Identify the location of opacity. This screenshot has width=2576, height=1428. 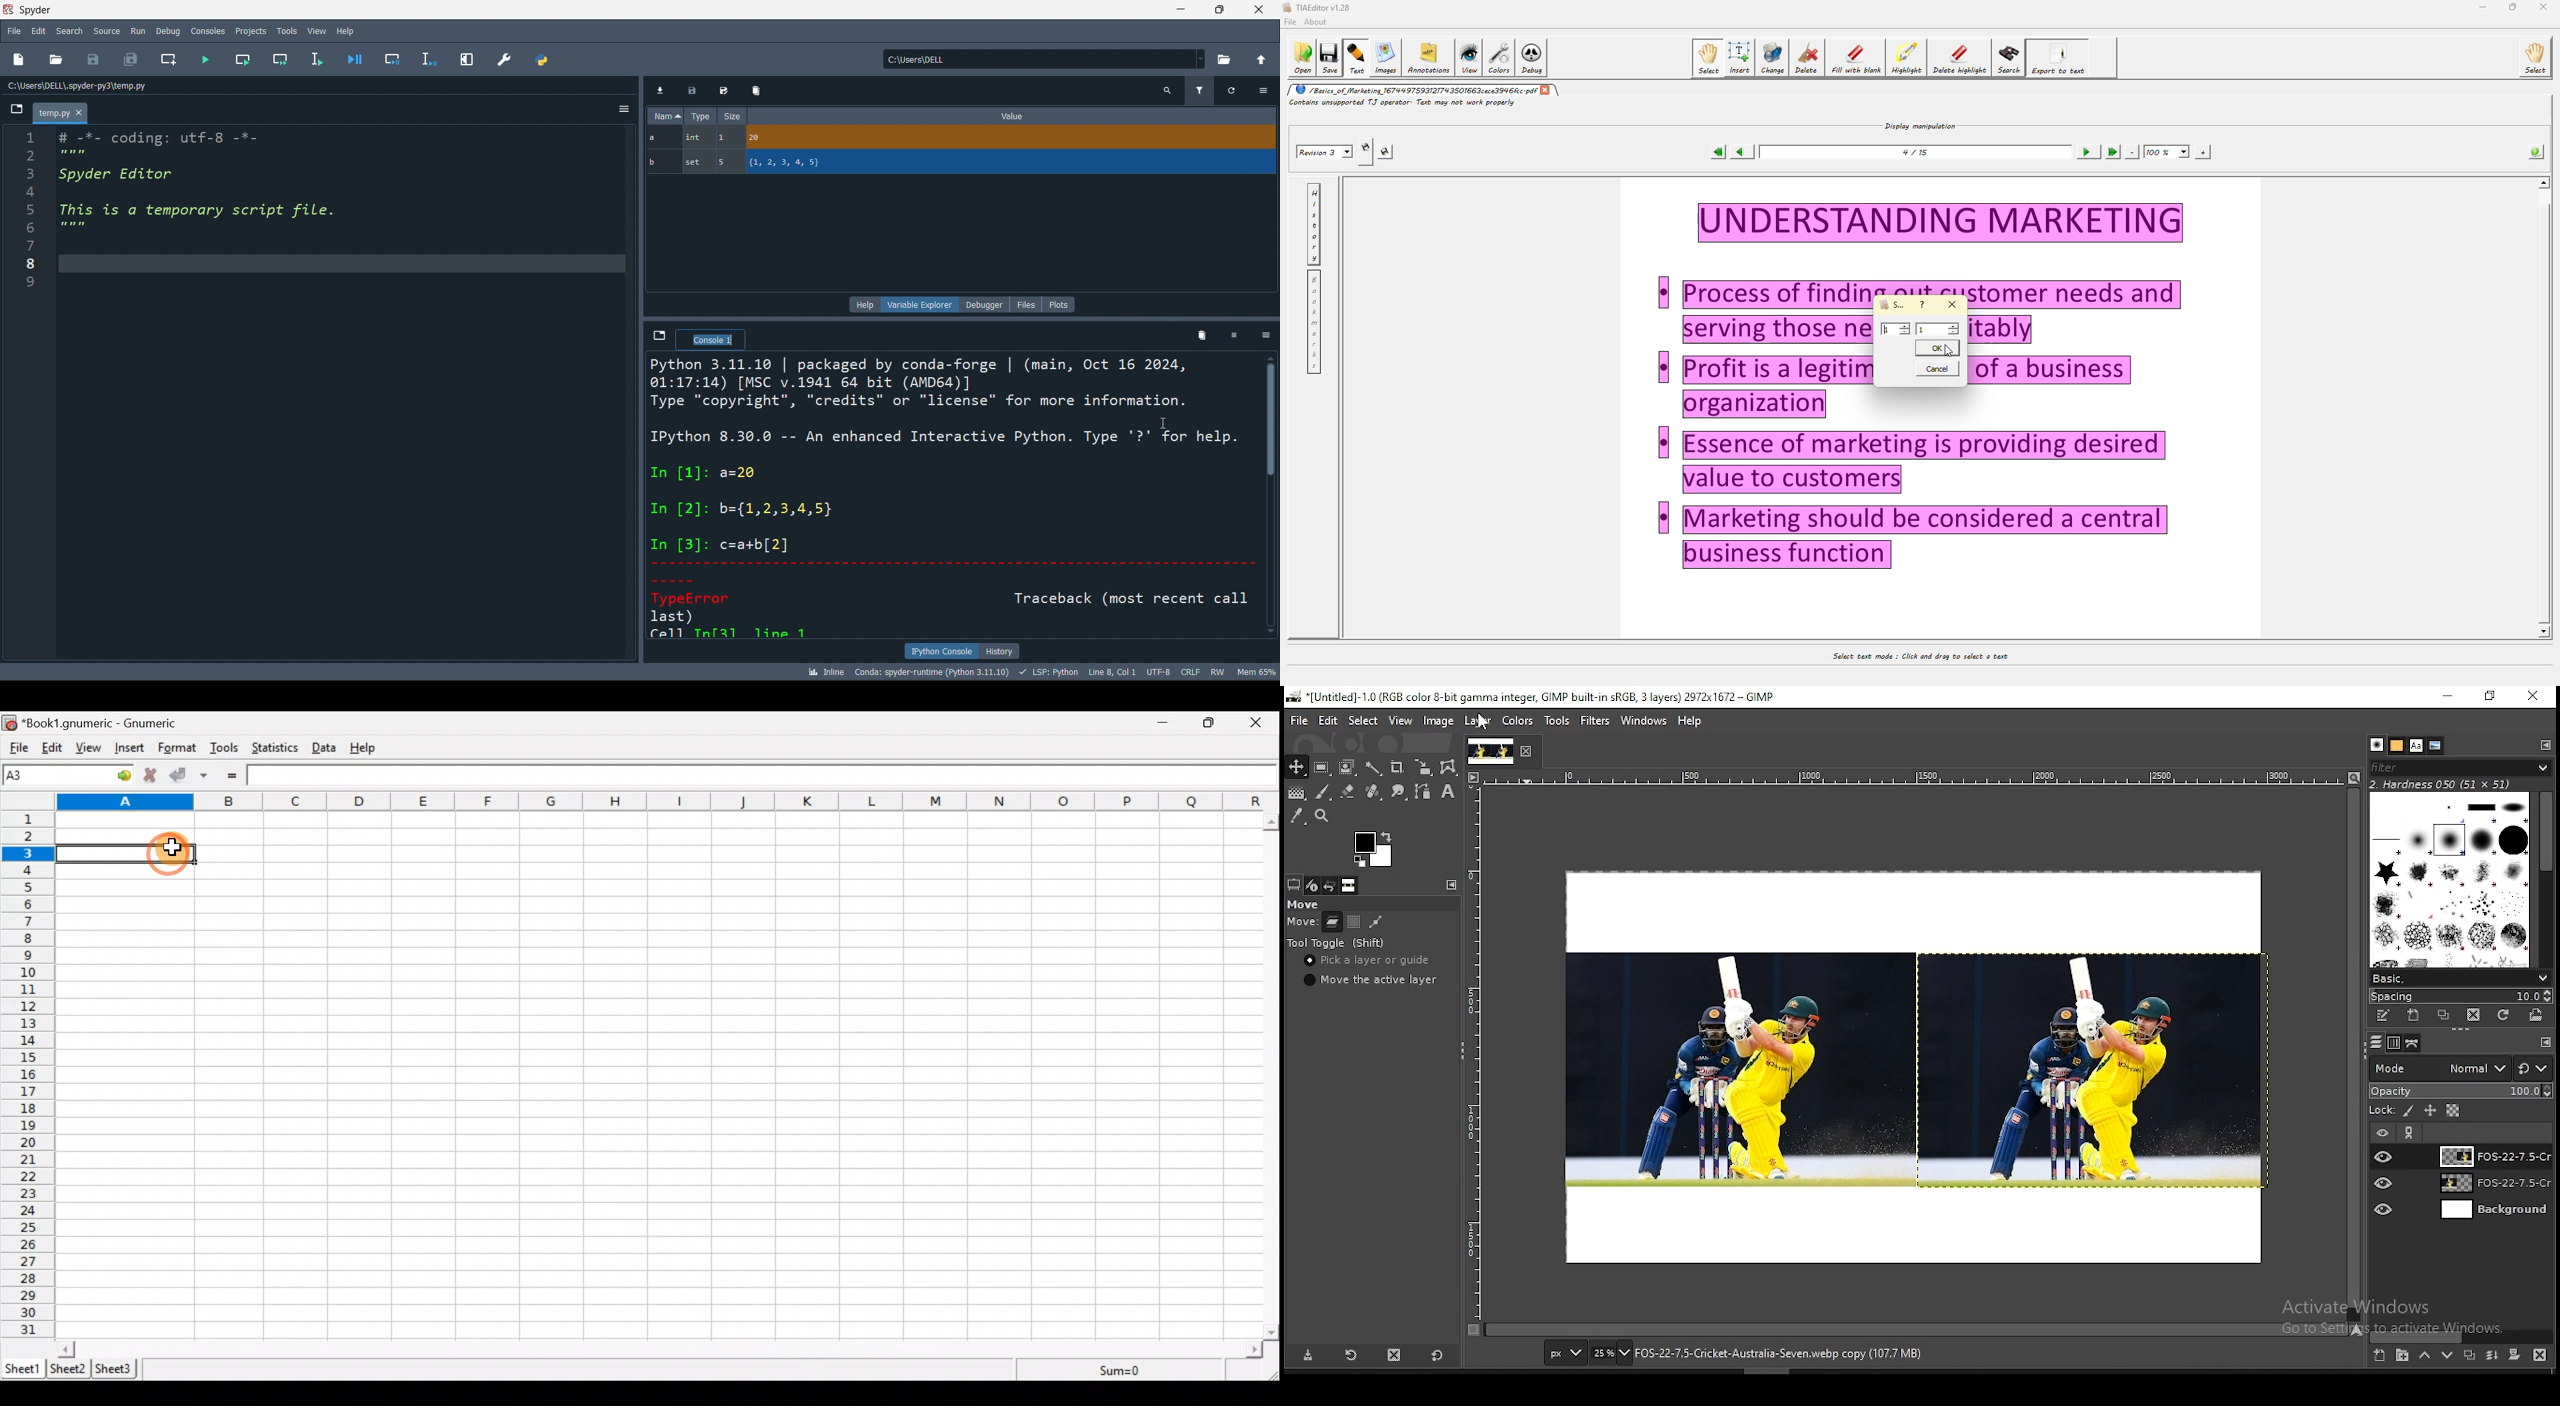
(2460, 1092).